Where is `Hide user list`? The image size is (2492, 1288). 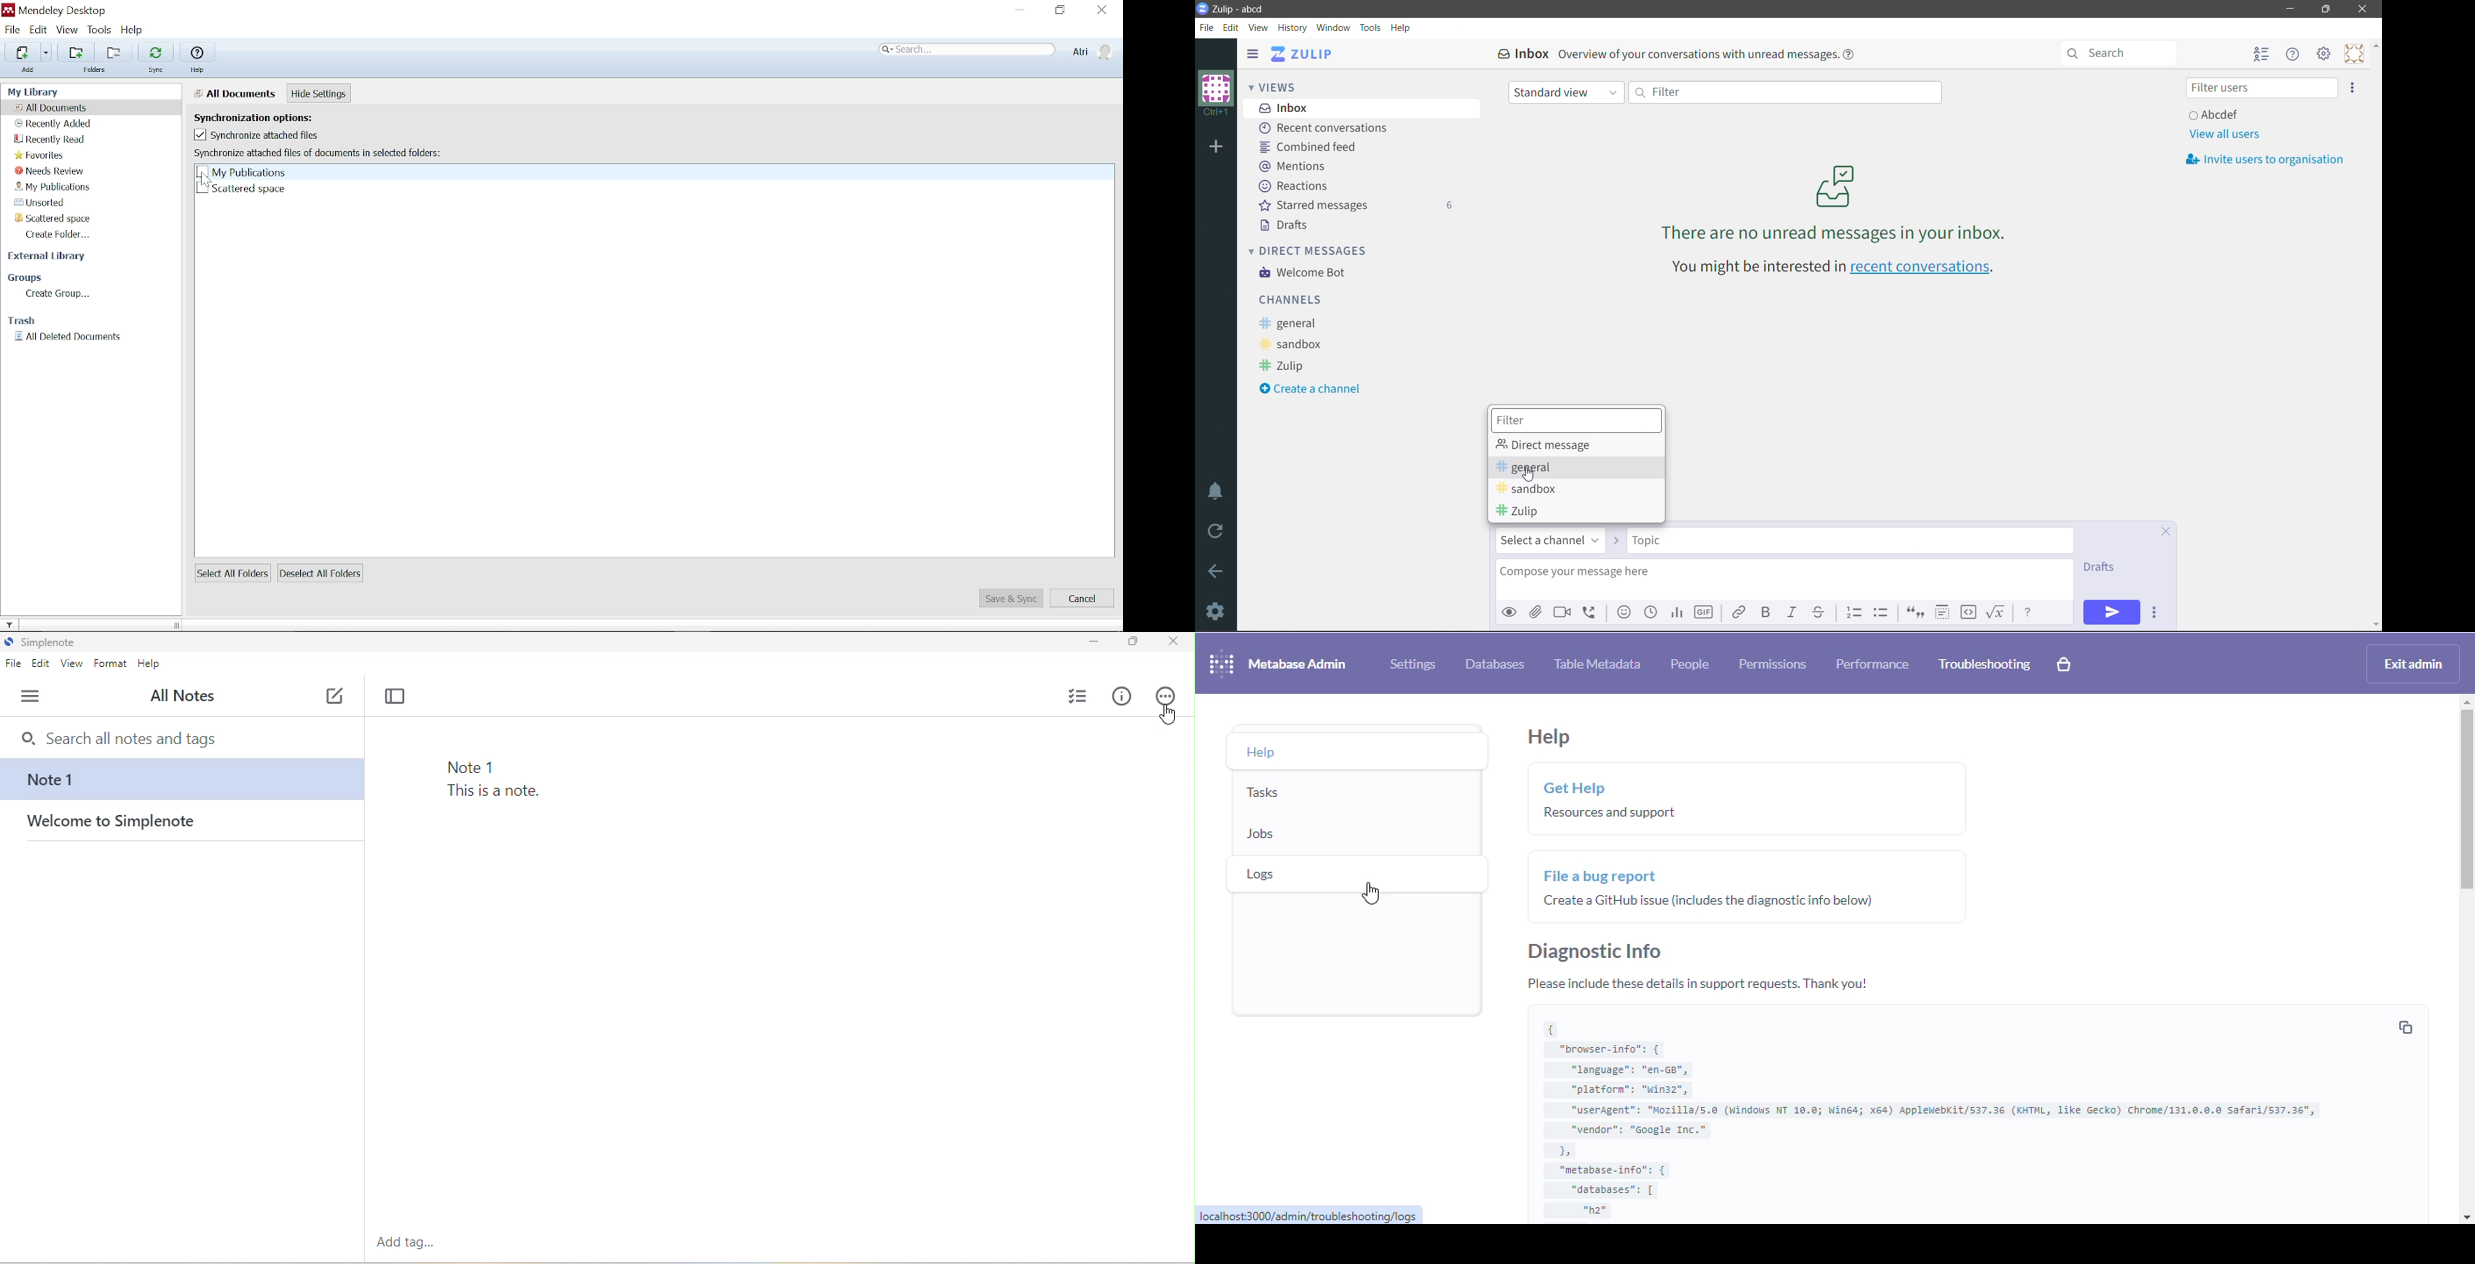 Hide user list is located at coordinates (2260, 55).